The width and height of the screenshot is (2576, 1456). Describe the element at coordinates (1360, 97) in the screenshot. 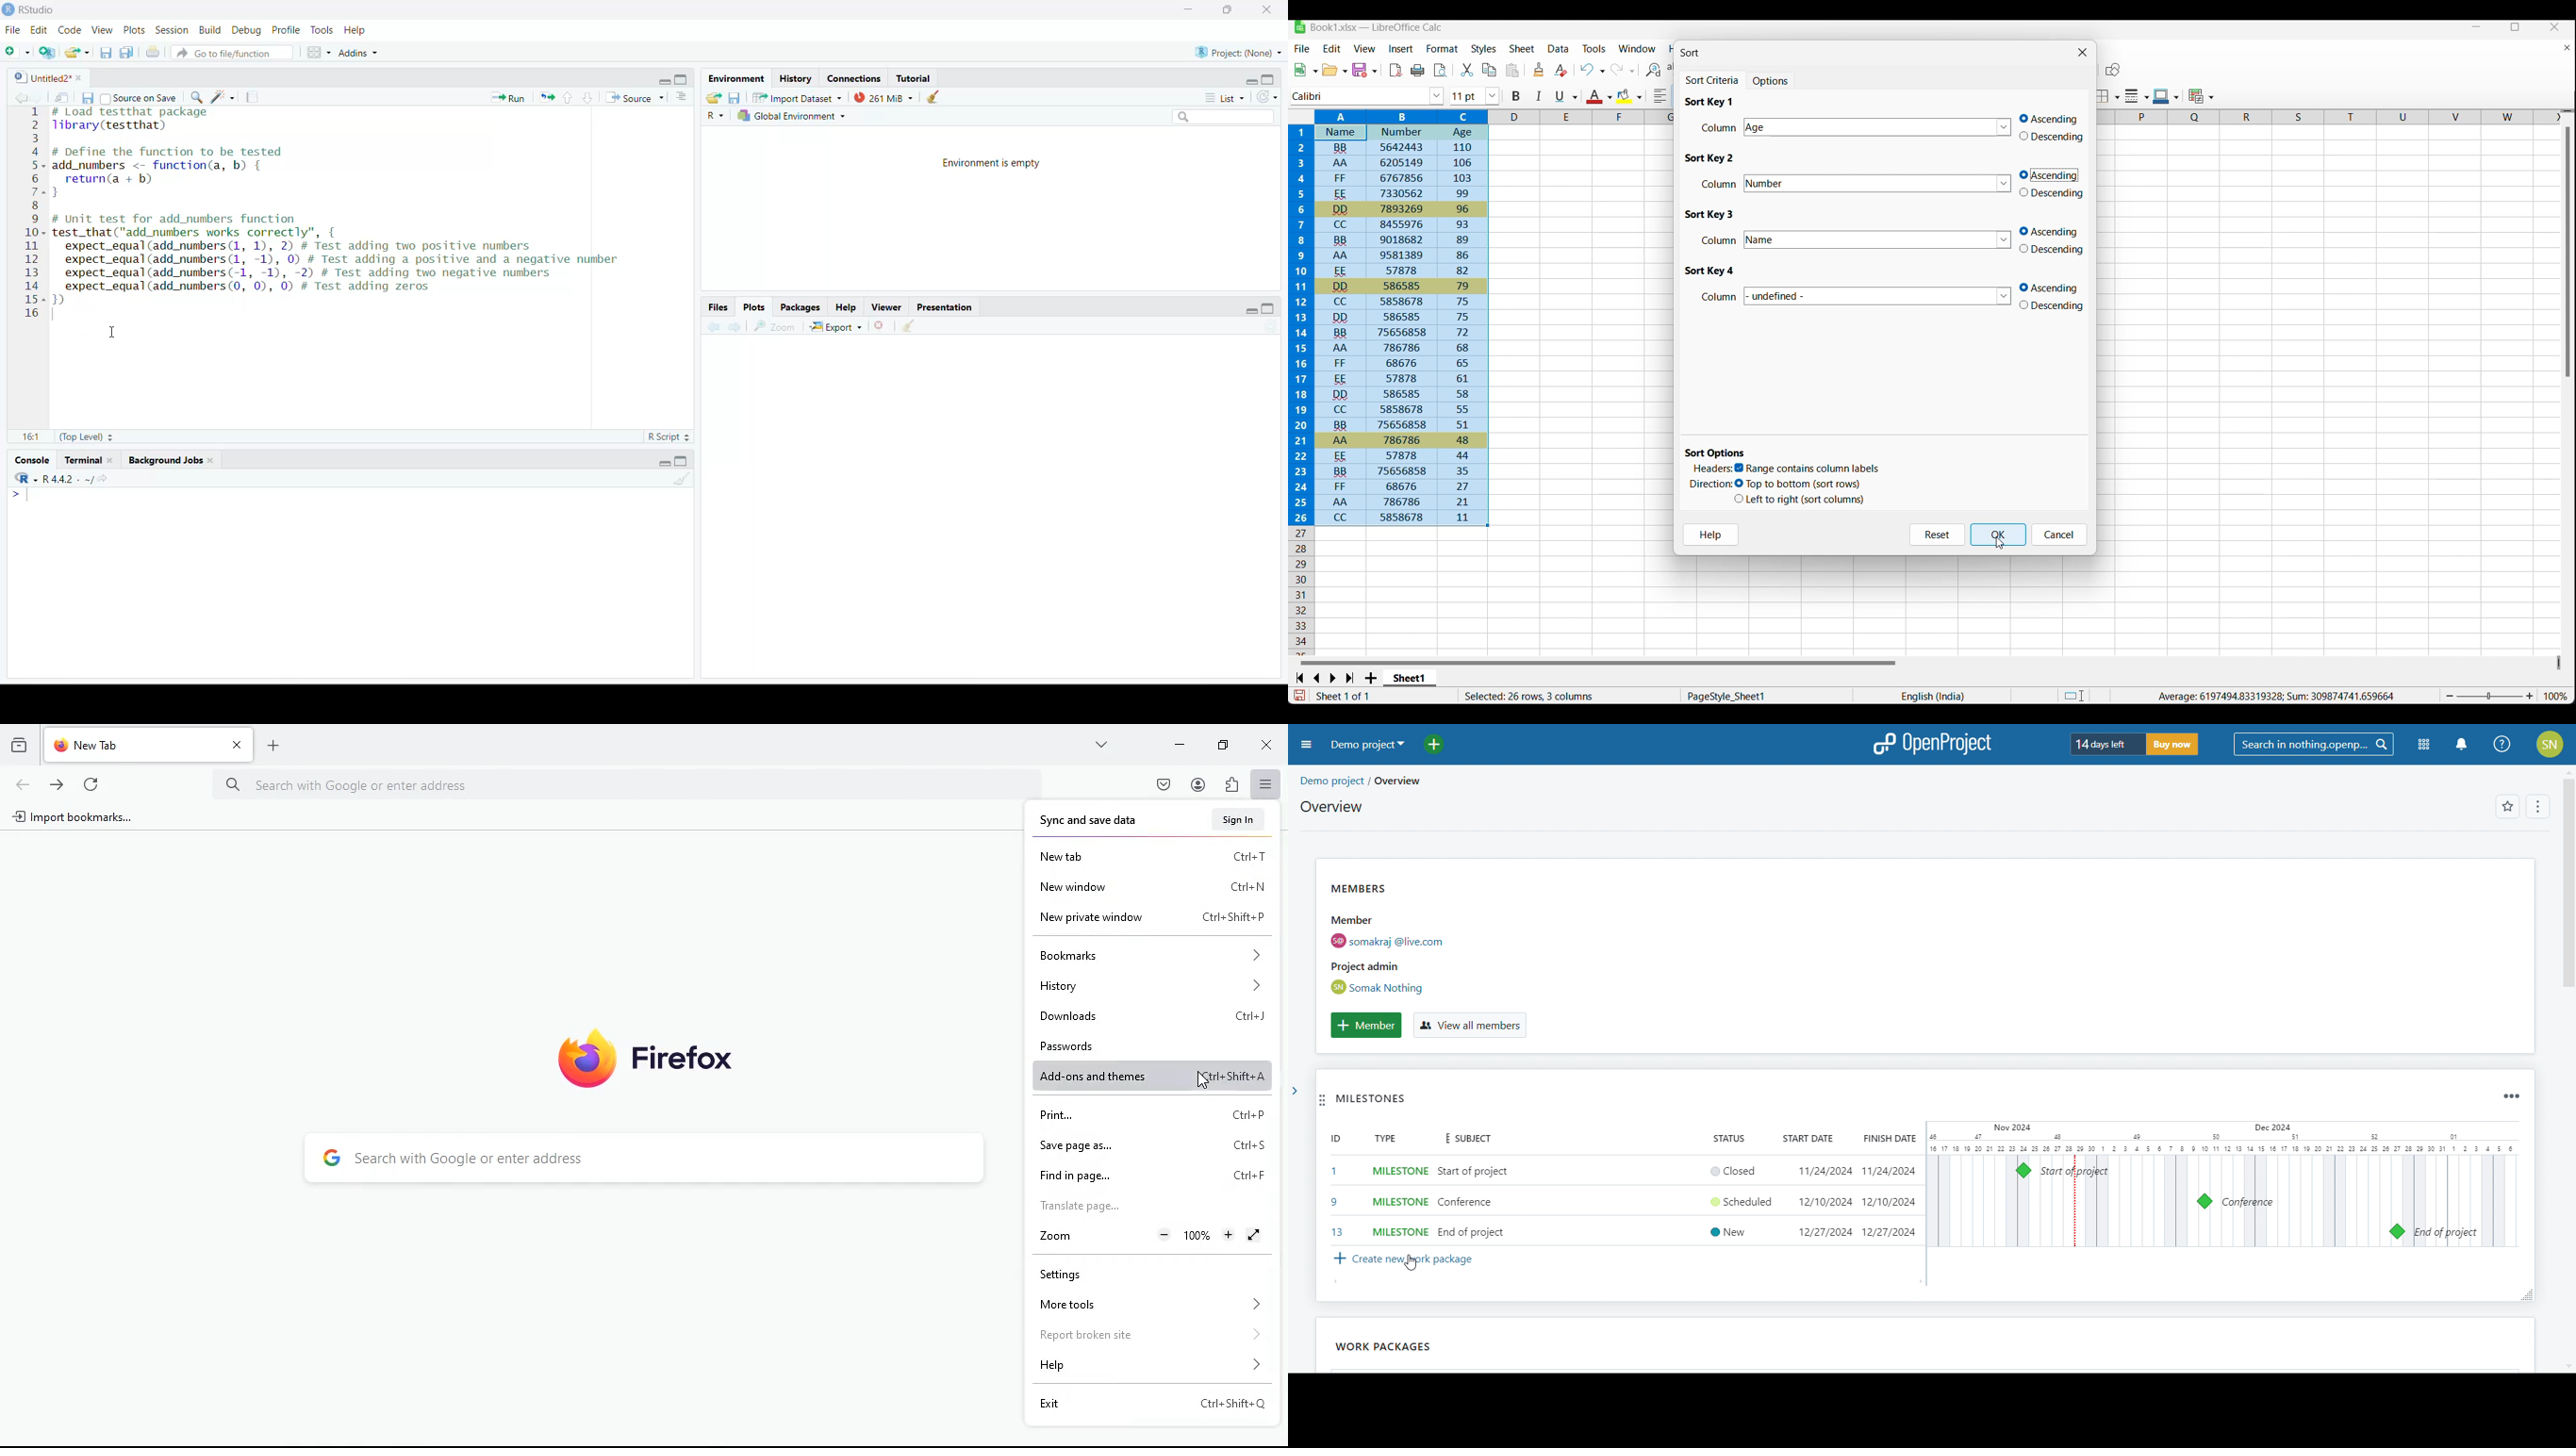

I see `Input font` at that location.